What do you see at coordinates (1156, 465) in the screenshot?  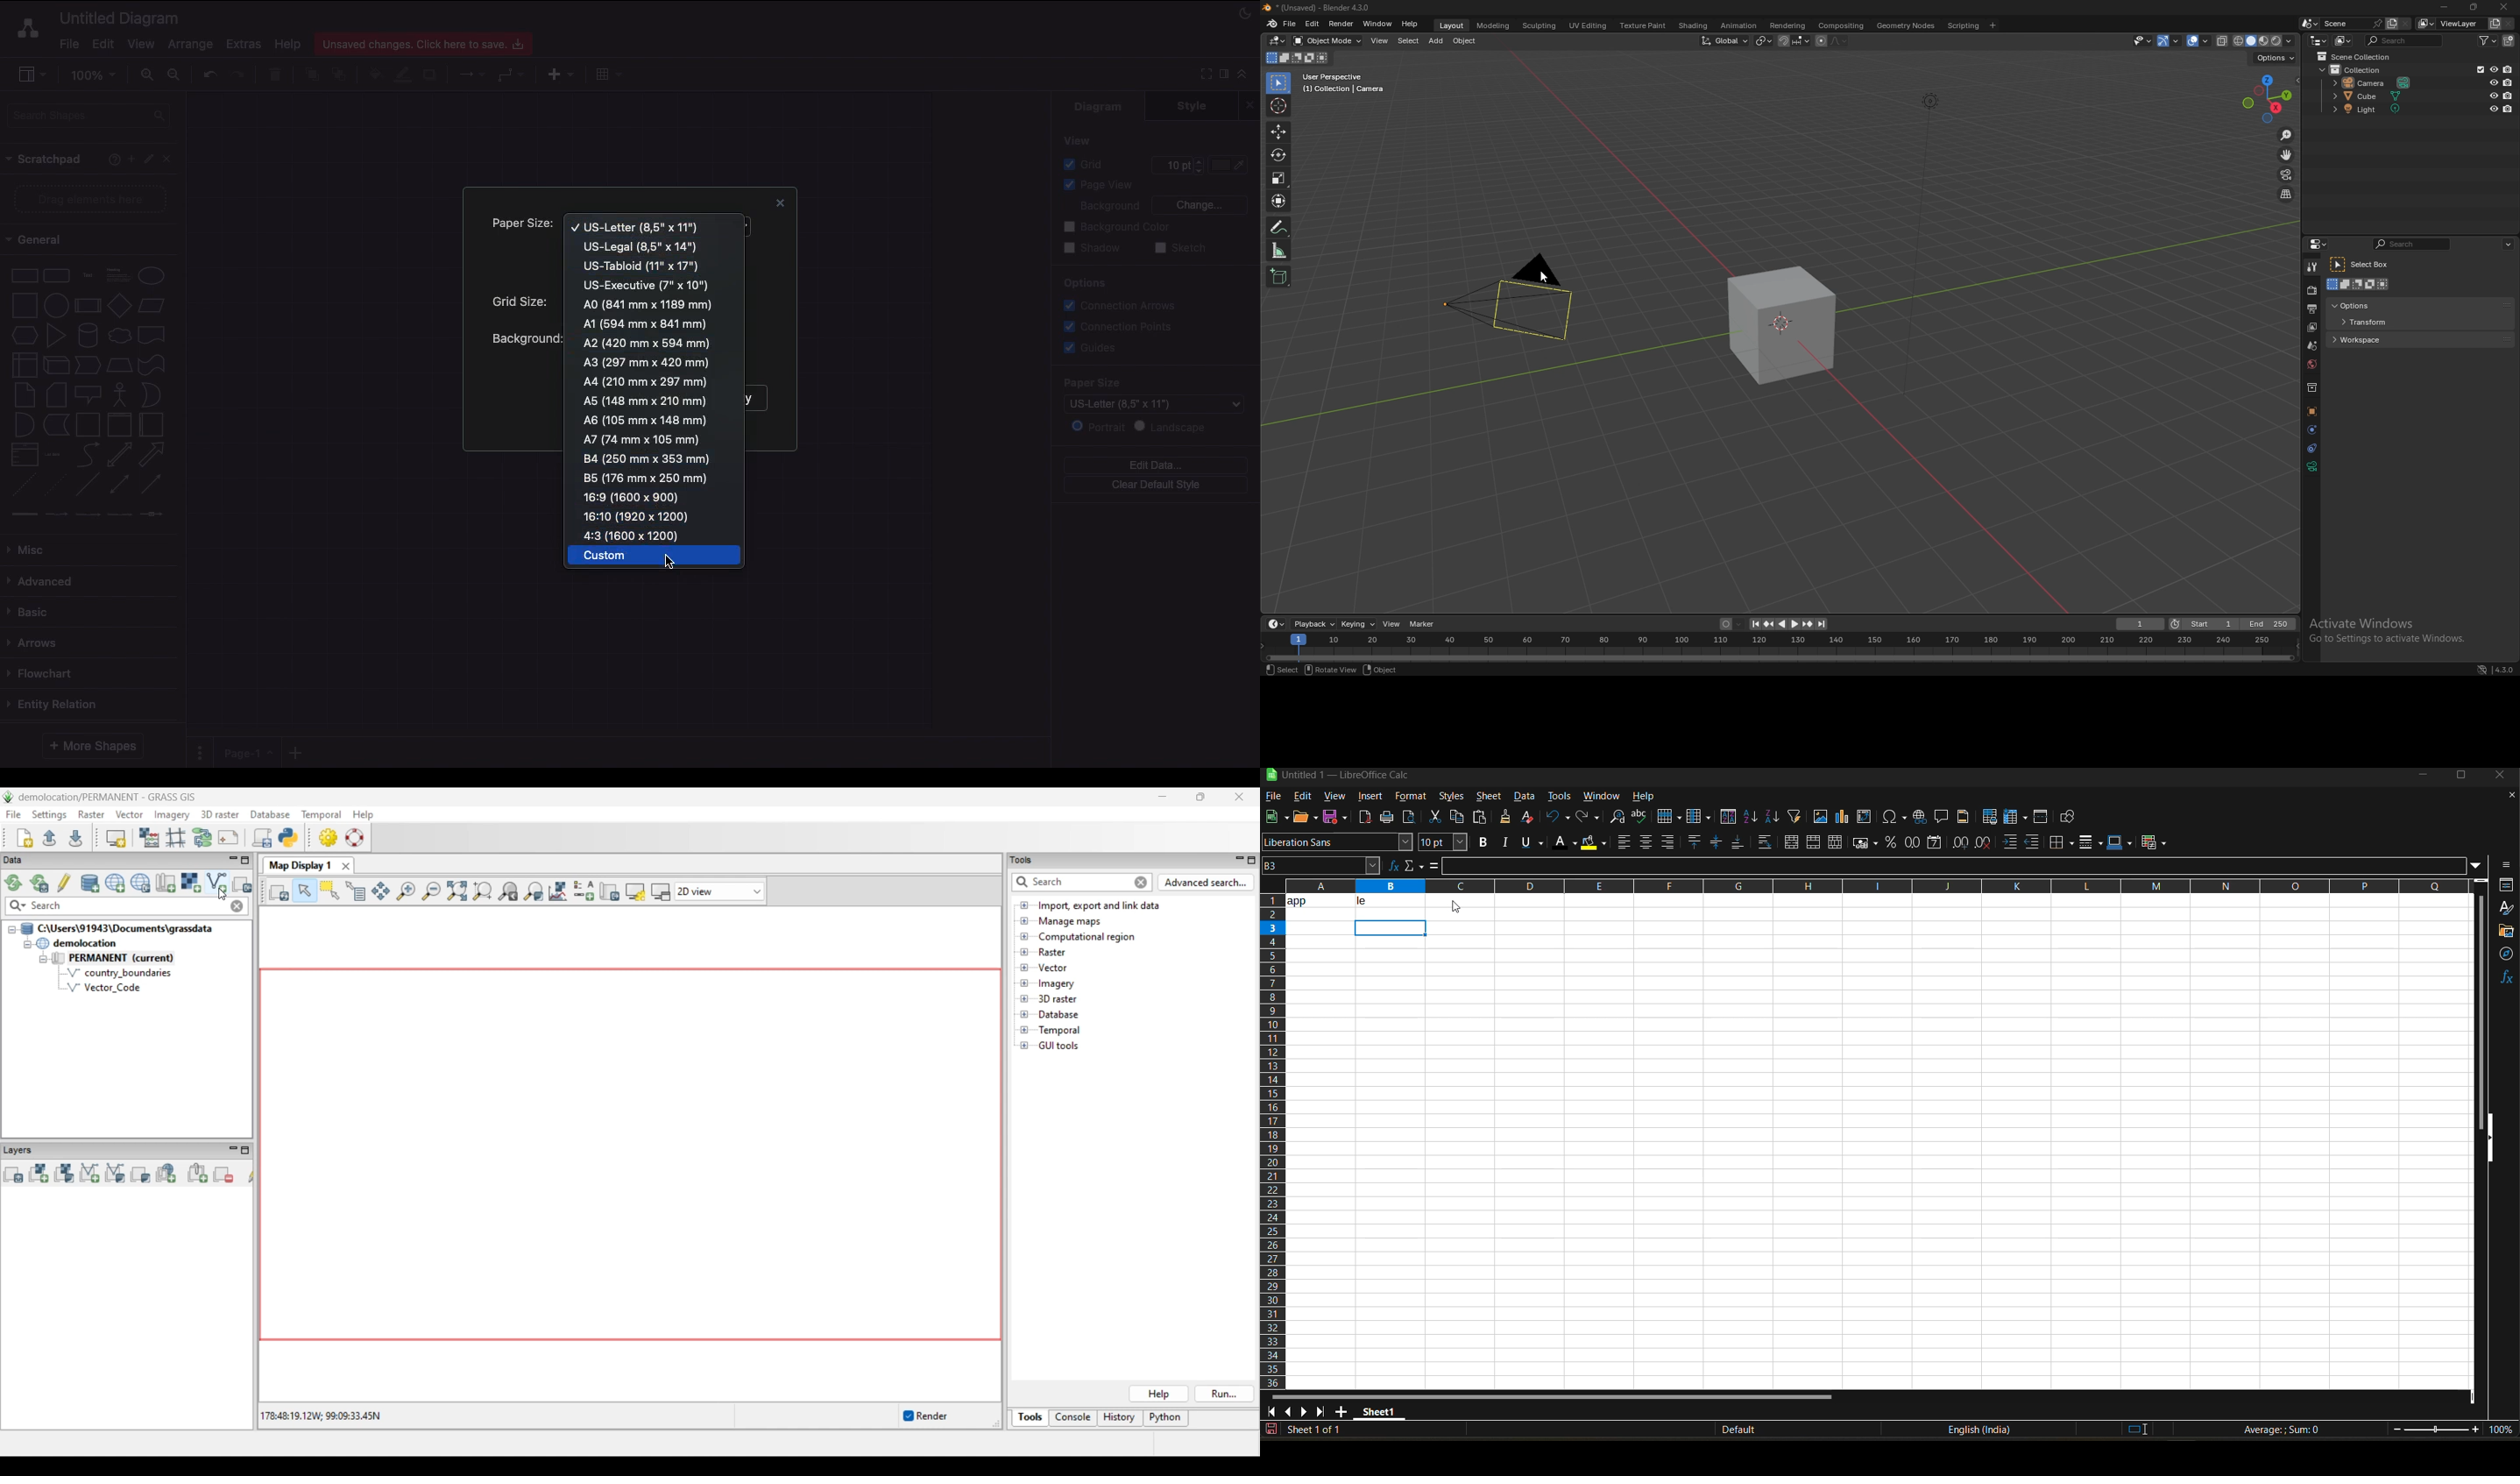 I see `Edit data` at bounding box center [1156, 465].